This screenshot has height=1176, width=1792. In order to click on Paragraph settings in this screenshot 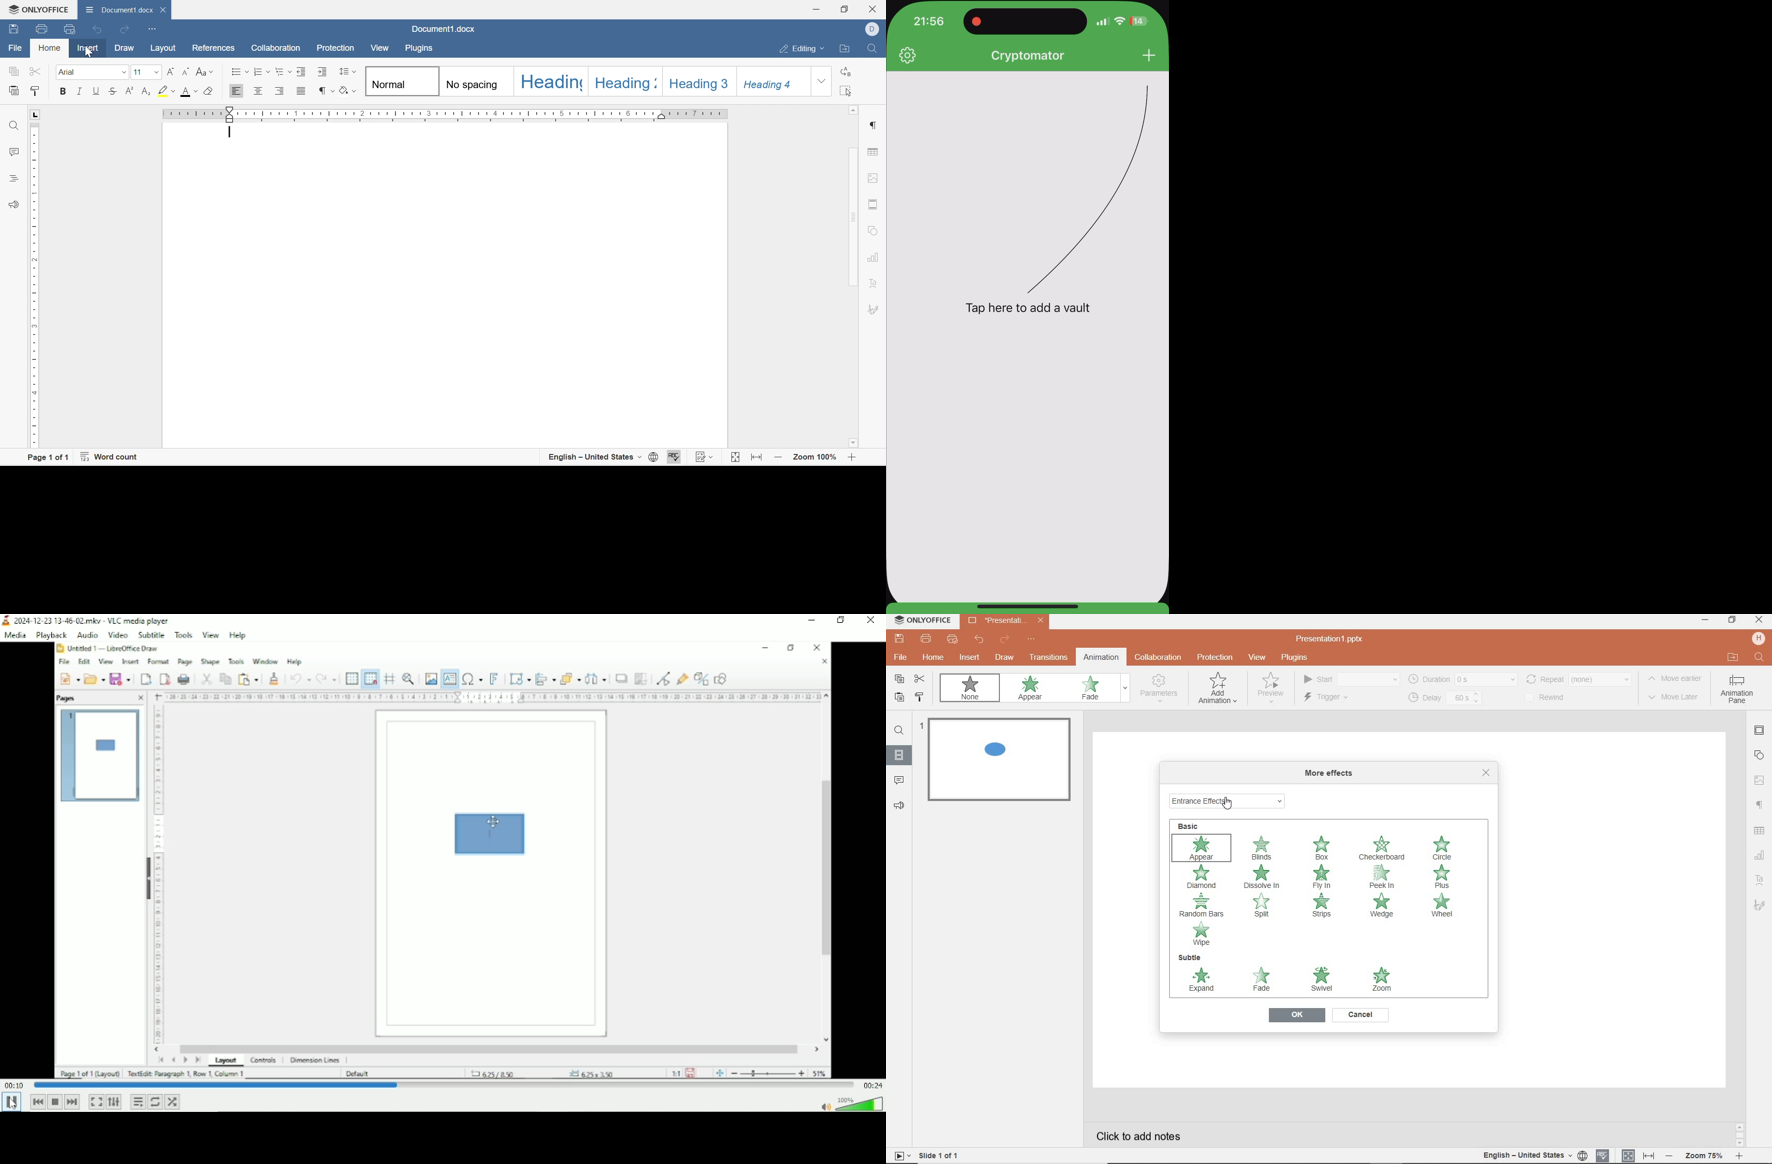, I will do `click(874, 126)`.